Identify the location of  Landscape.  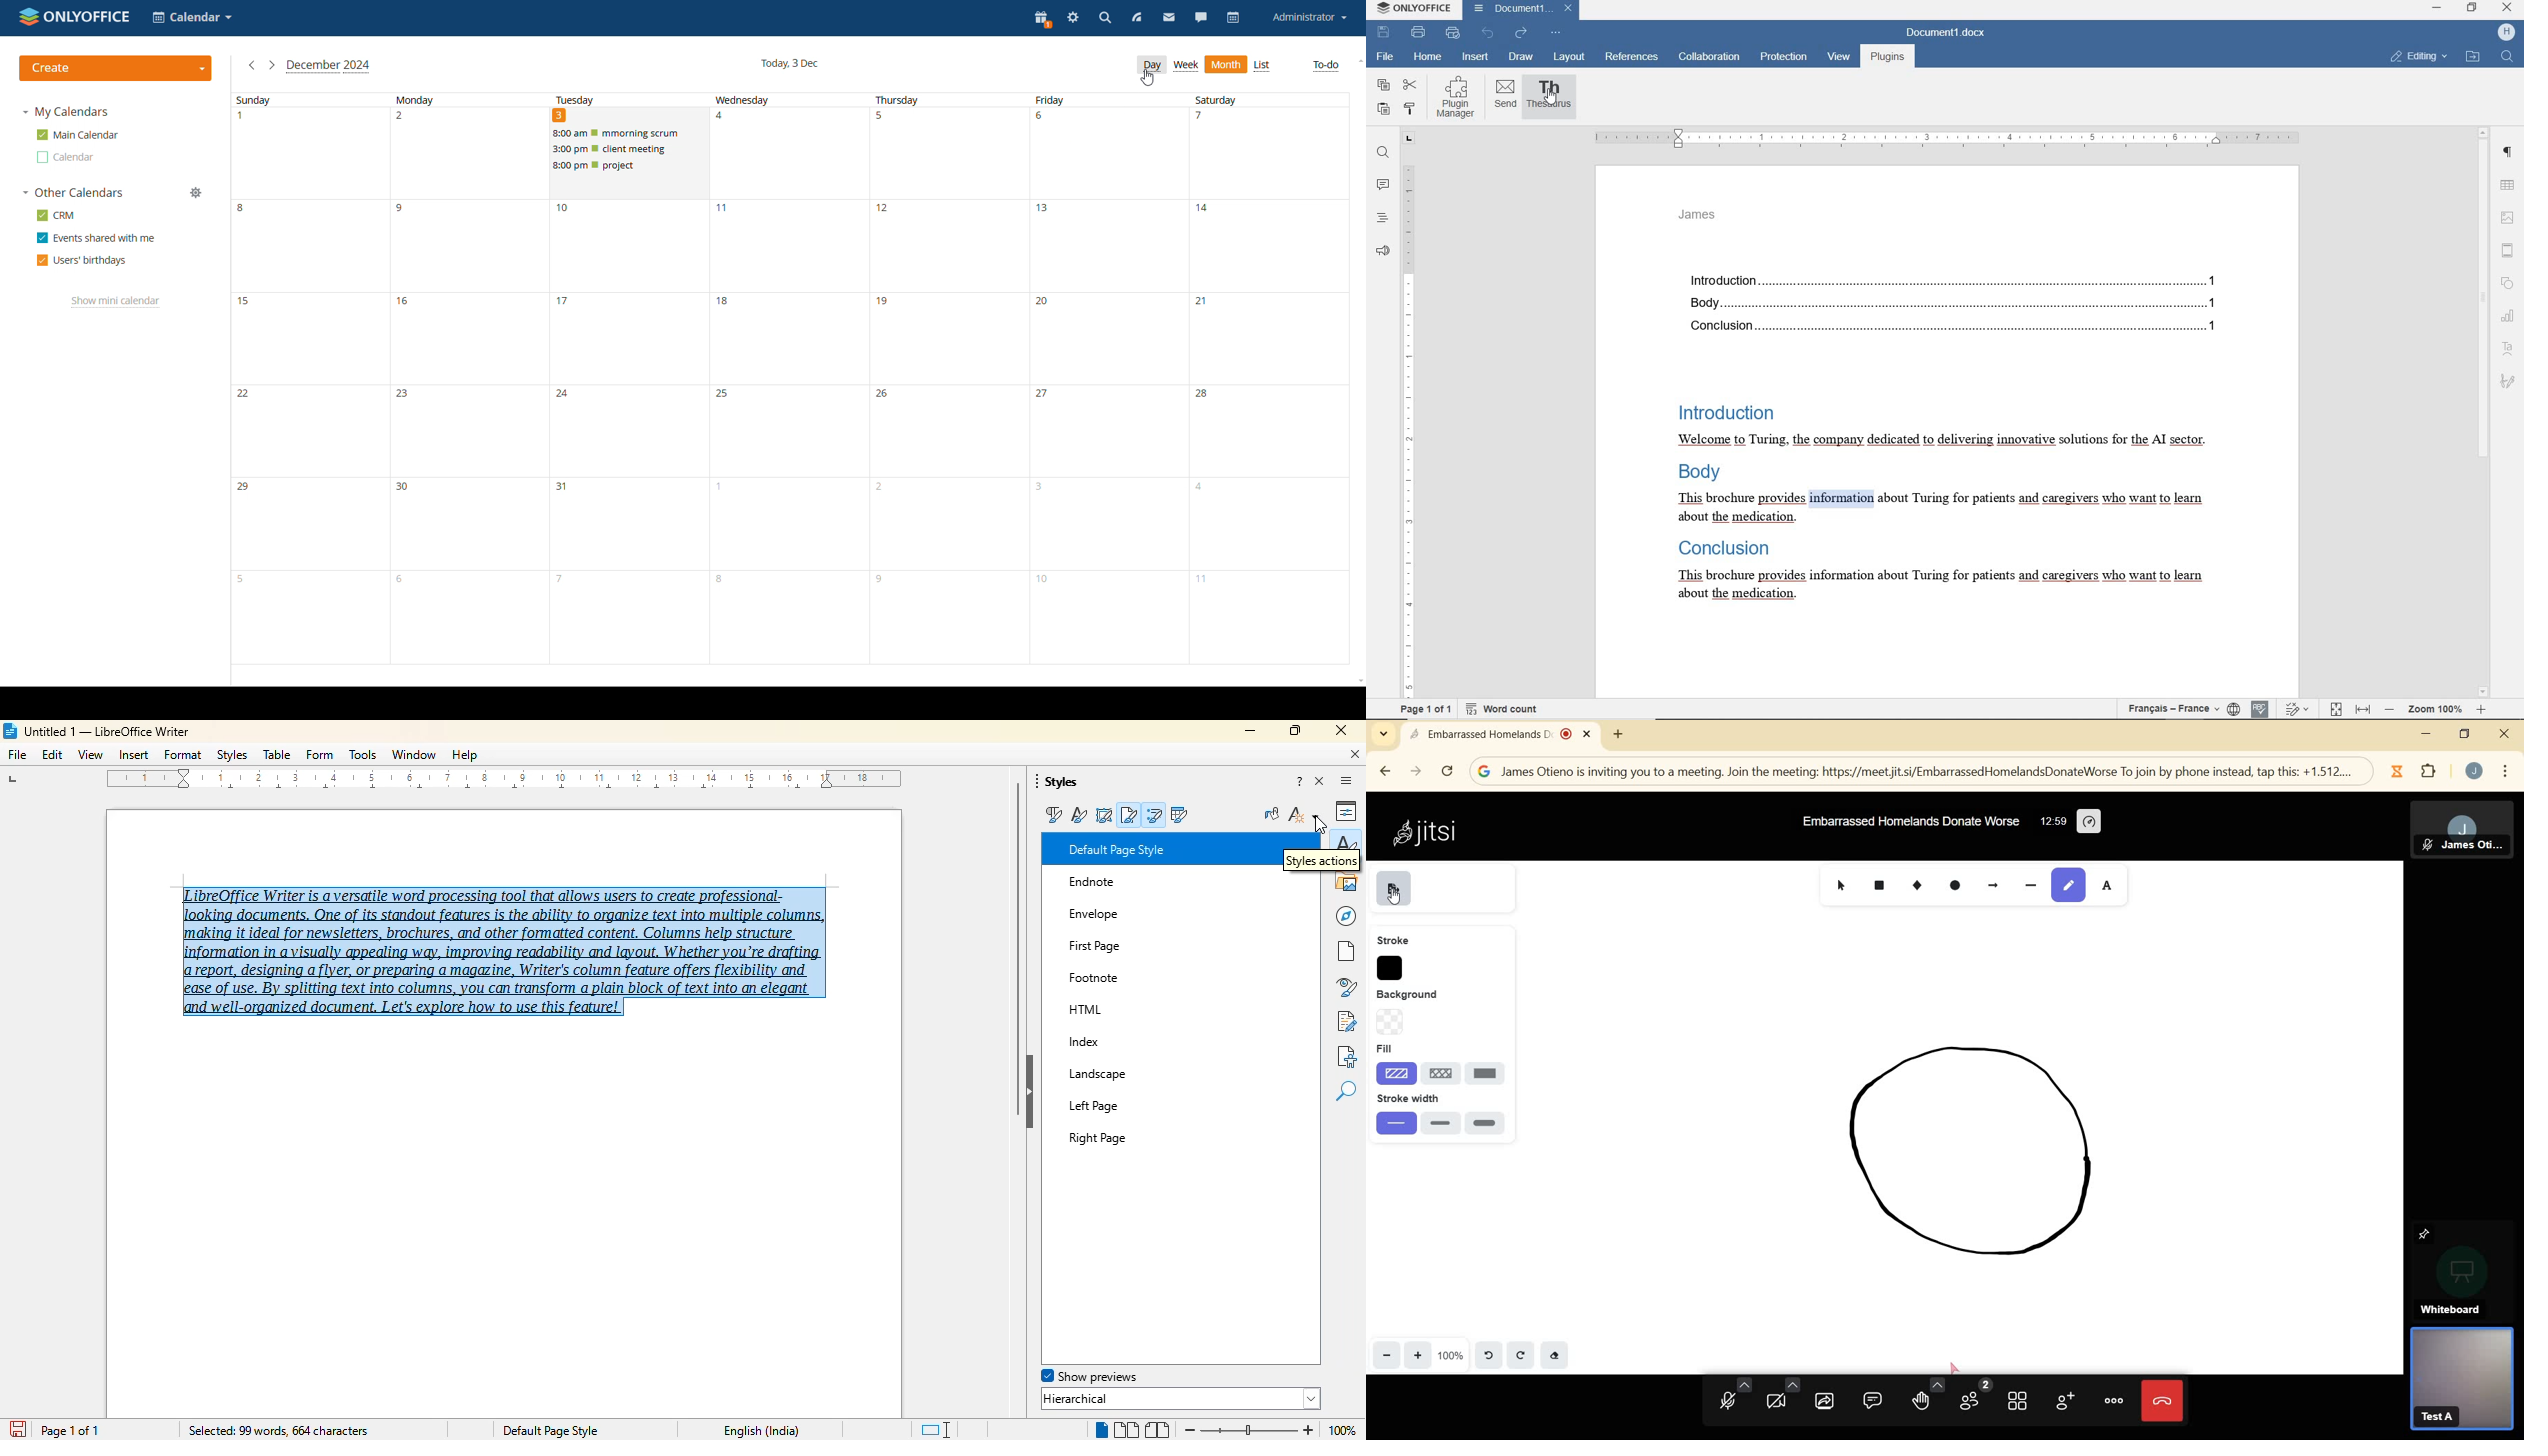
(1119, 1073).